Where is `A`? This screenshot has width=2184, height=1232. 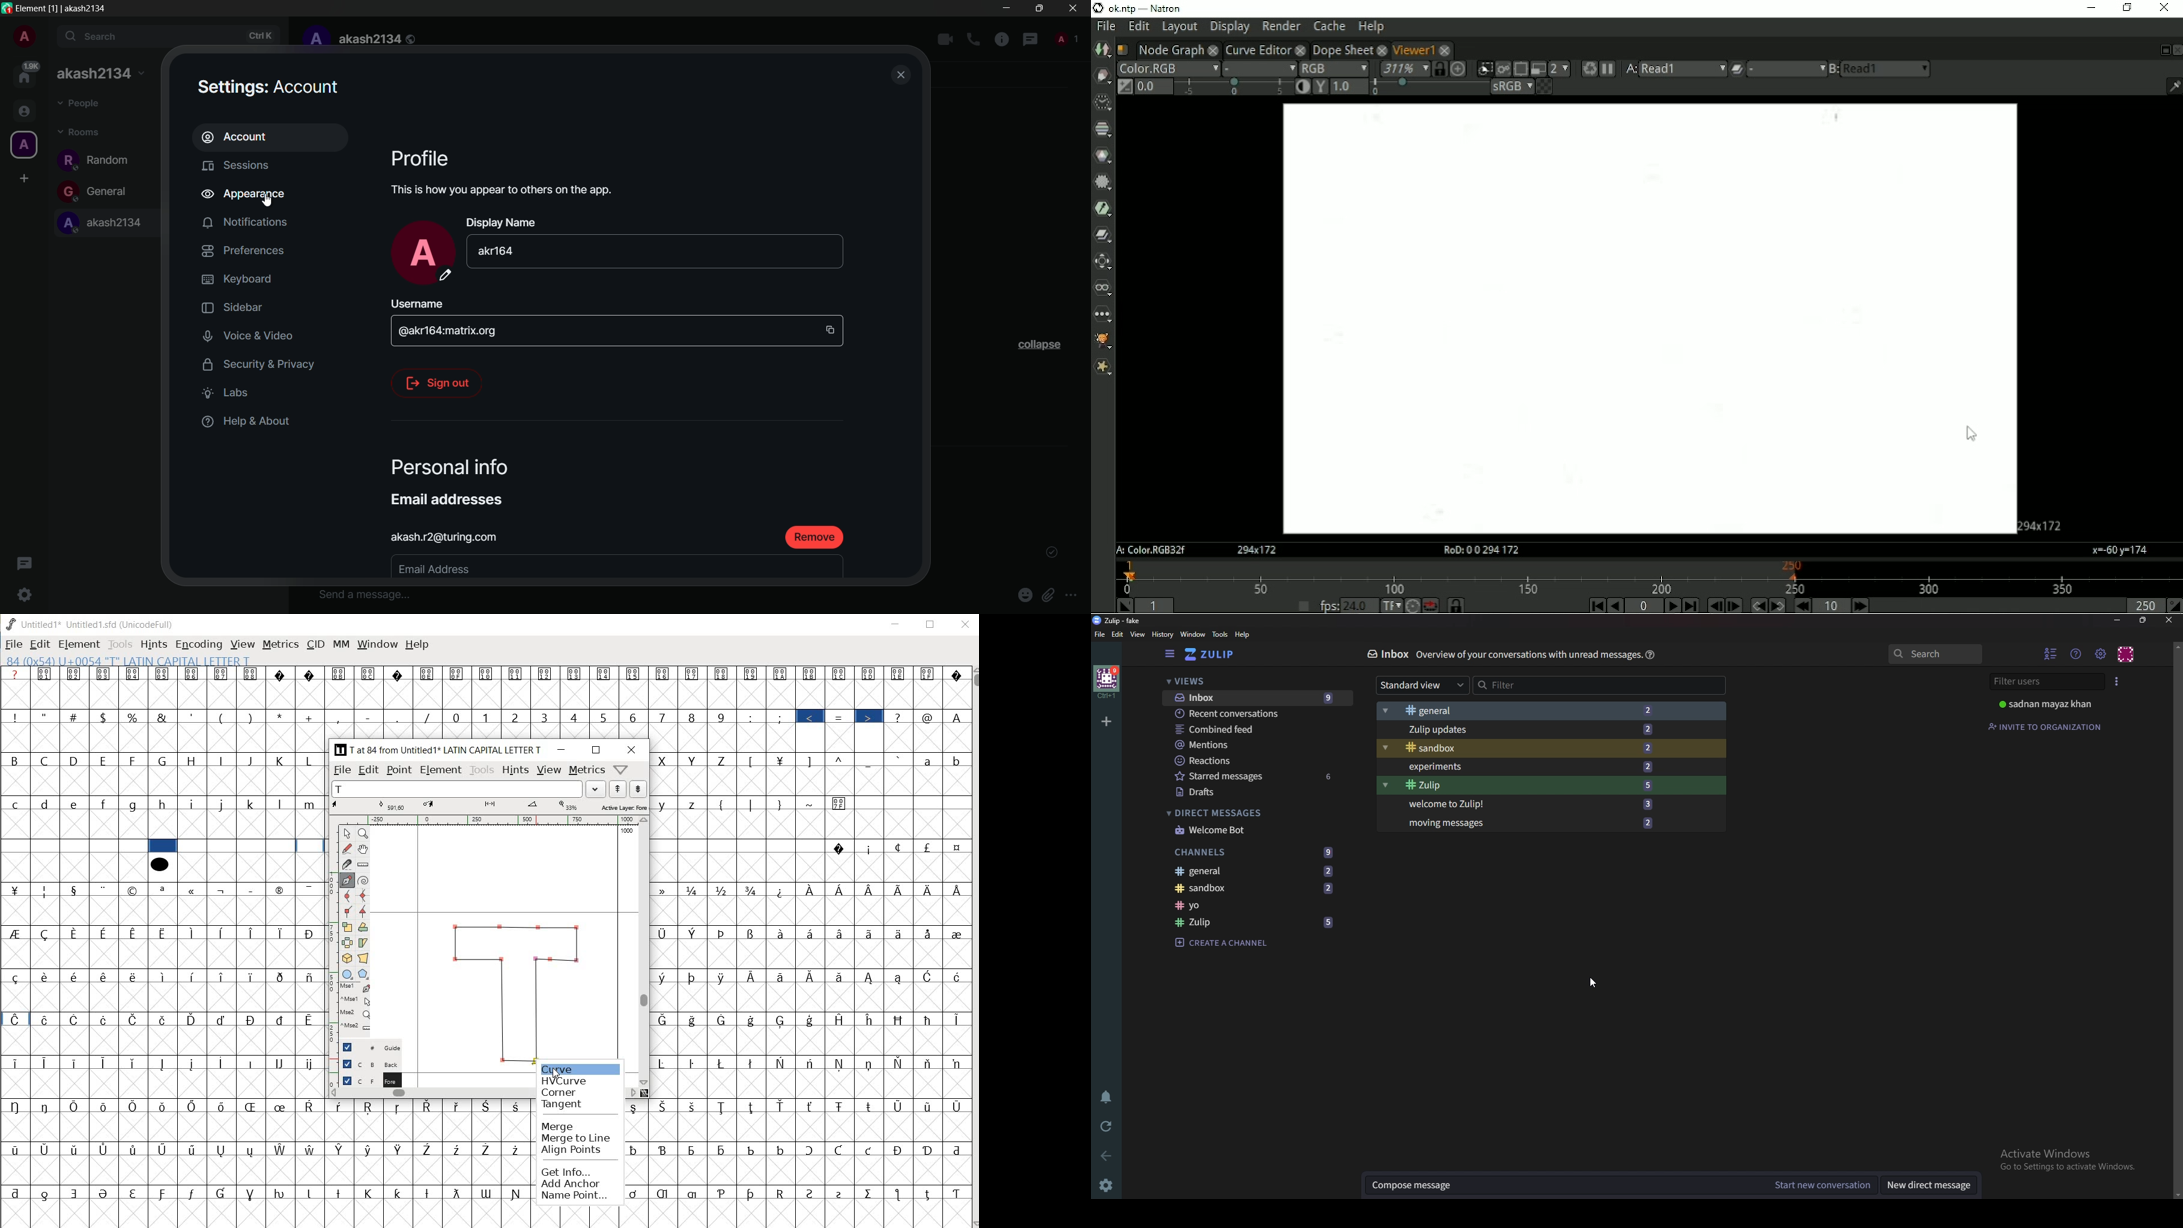 A is located at coordinates (956, 716).